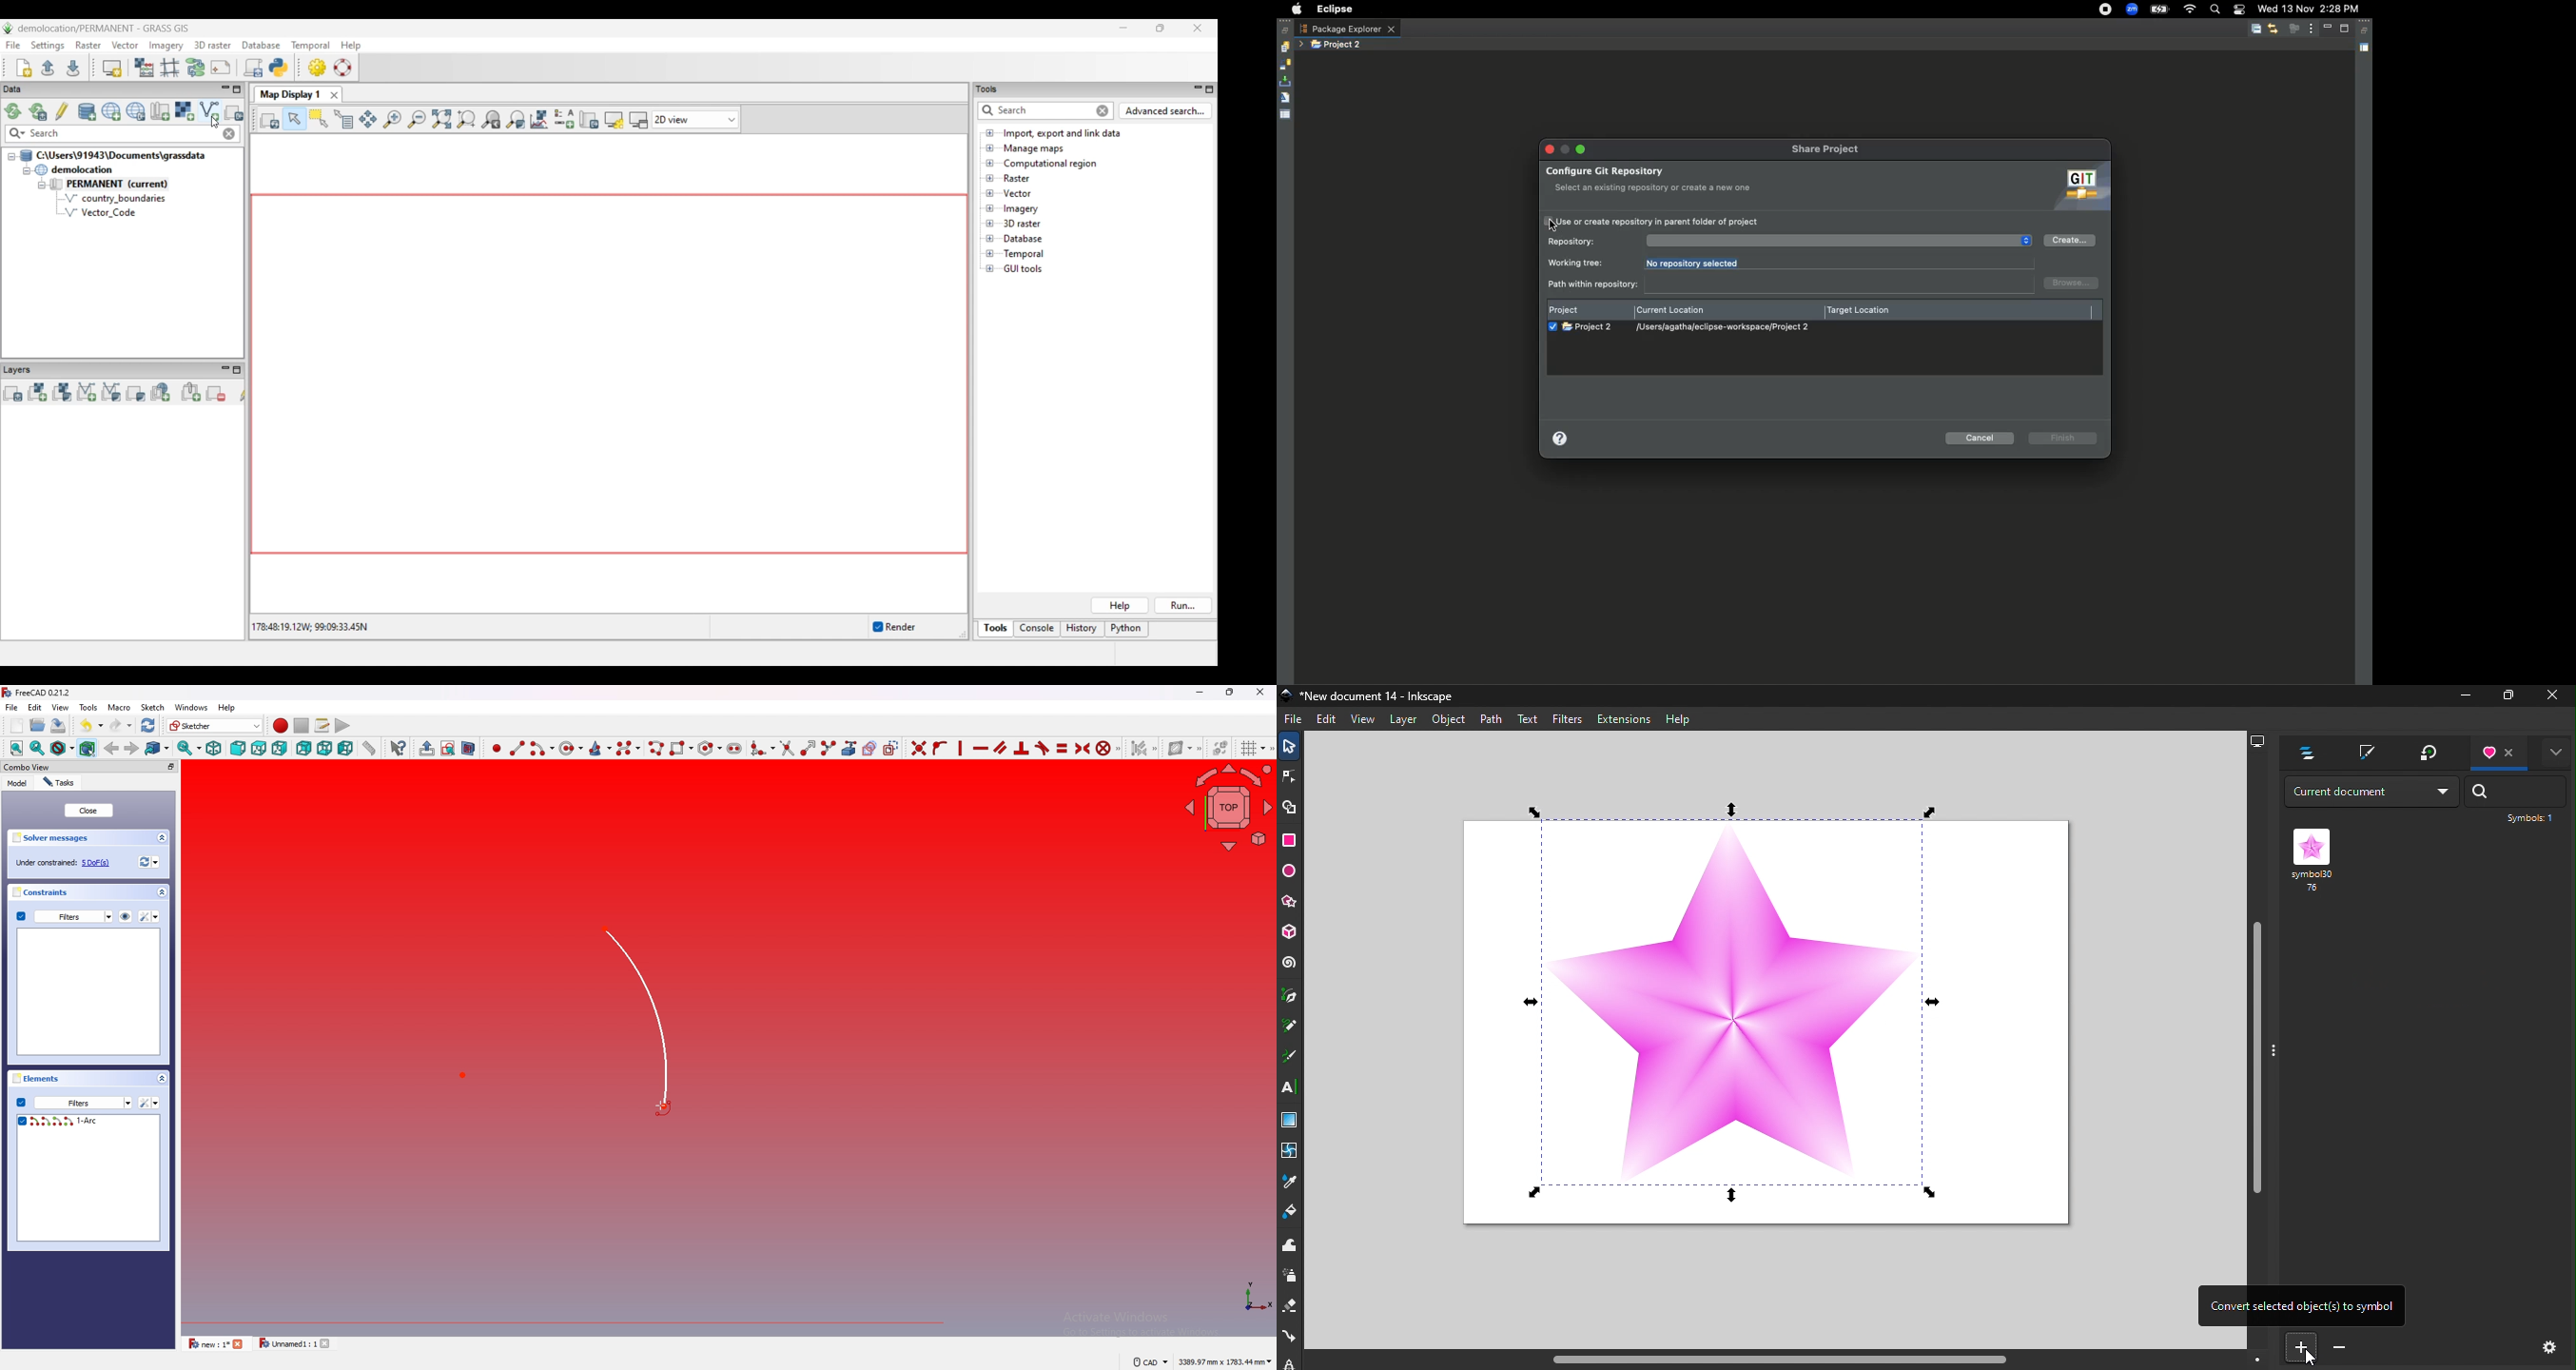 This screenshot has height=1372, width=2576. What do you see at coordinates (149, 726) in the screenshot?
I see `refresh` at bounding box center [149, 726].